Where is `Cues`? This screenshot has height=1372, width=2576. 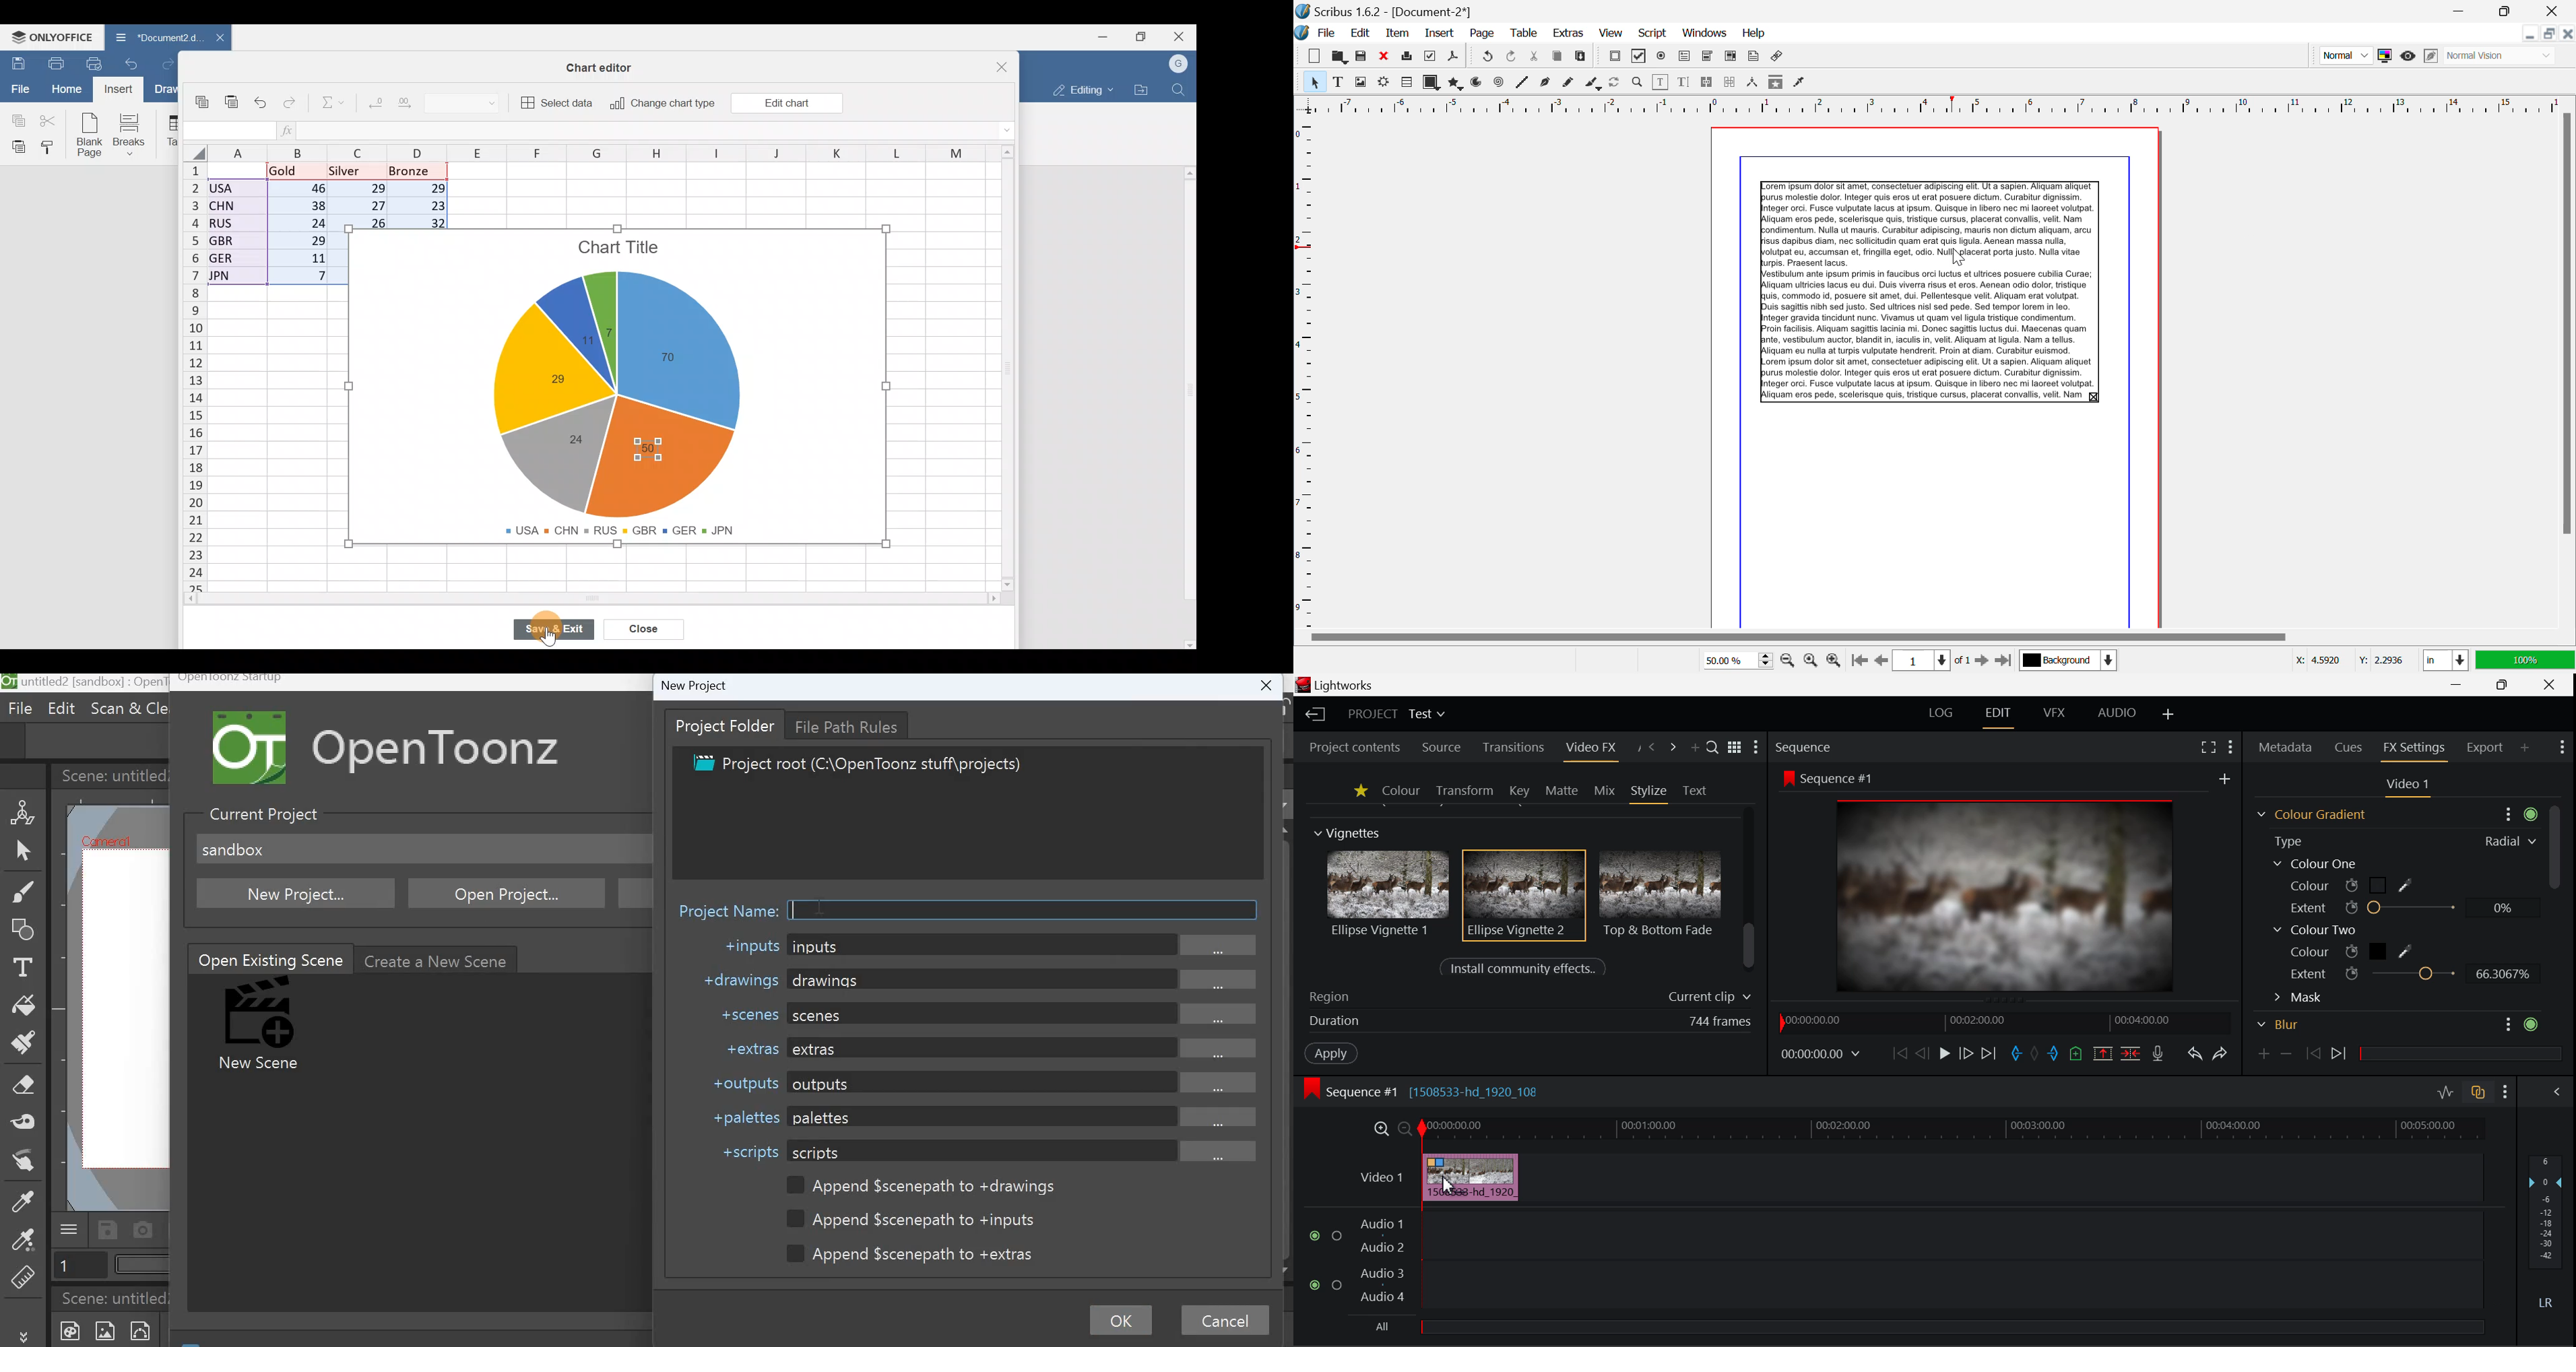
Cues is located at coordinates (2351, 748).